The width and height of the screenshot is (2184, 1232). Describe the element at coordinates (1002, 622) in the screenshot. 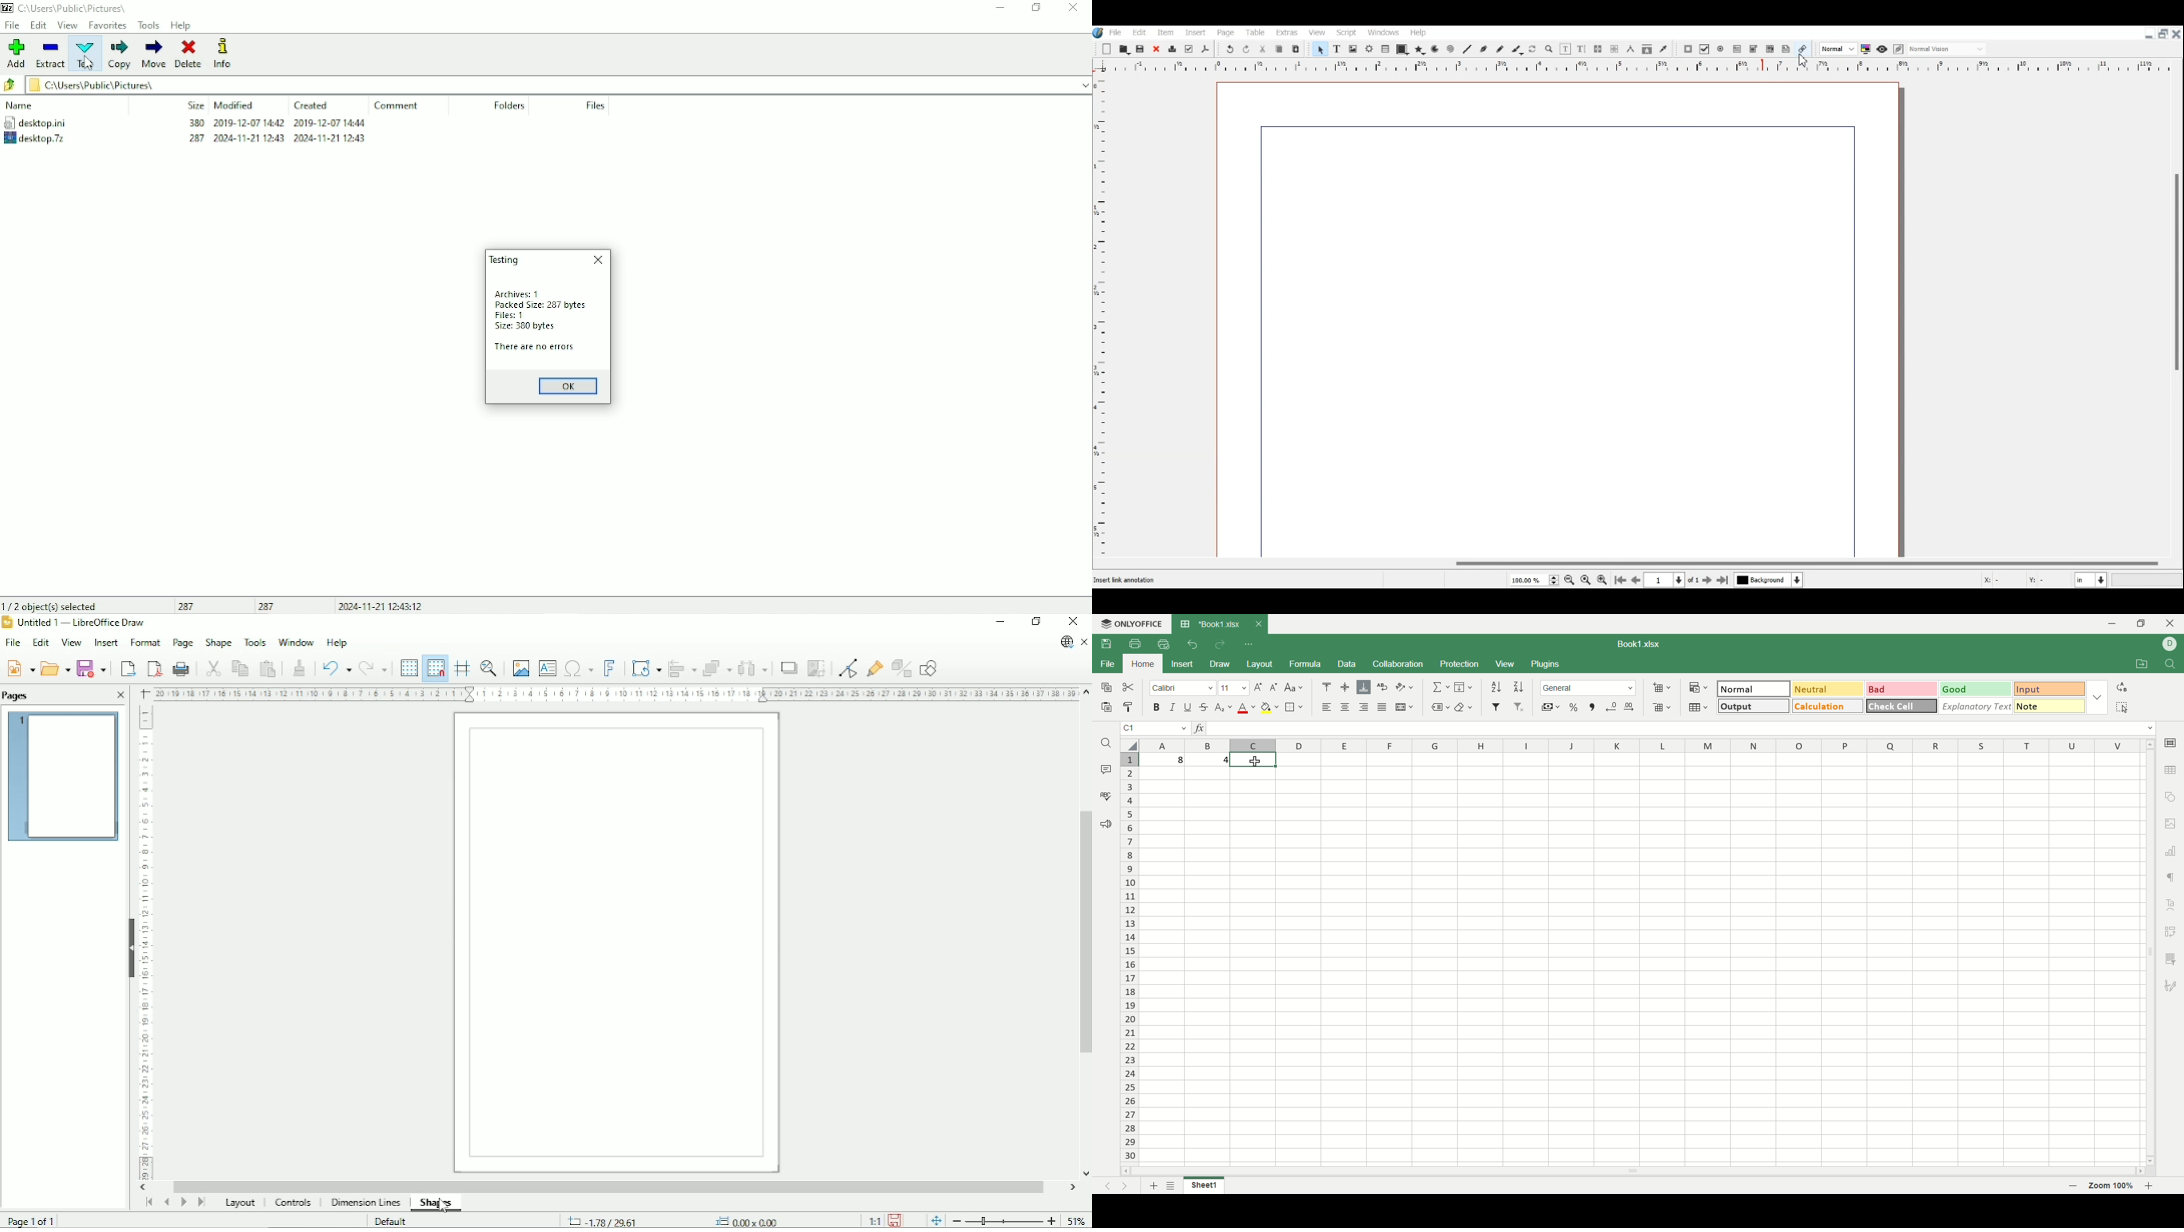

I see `Minimize` at that location.